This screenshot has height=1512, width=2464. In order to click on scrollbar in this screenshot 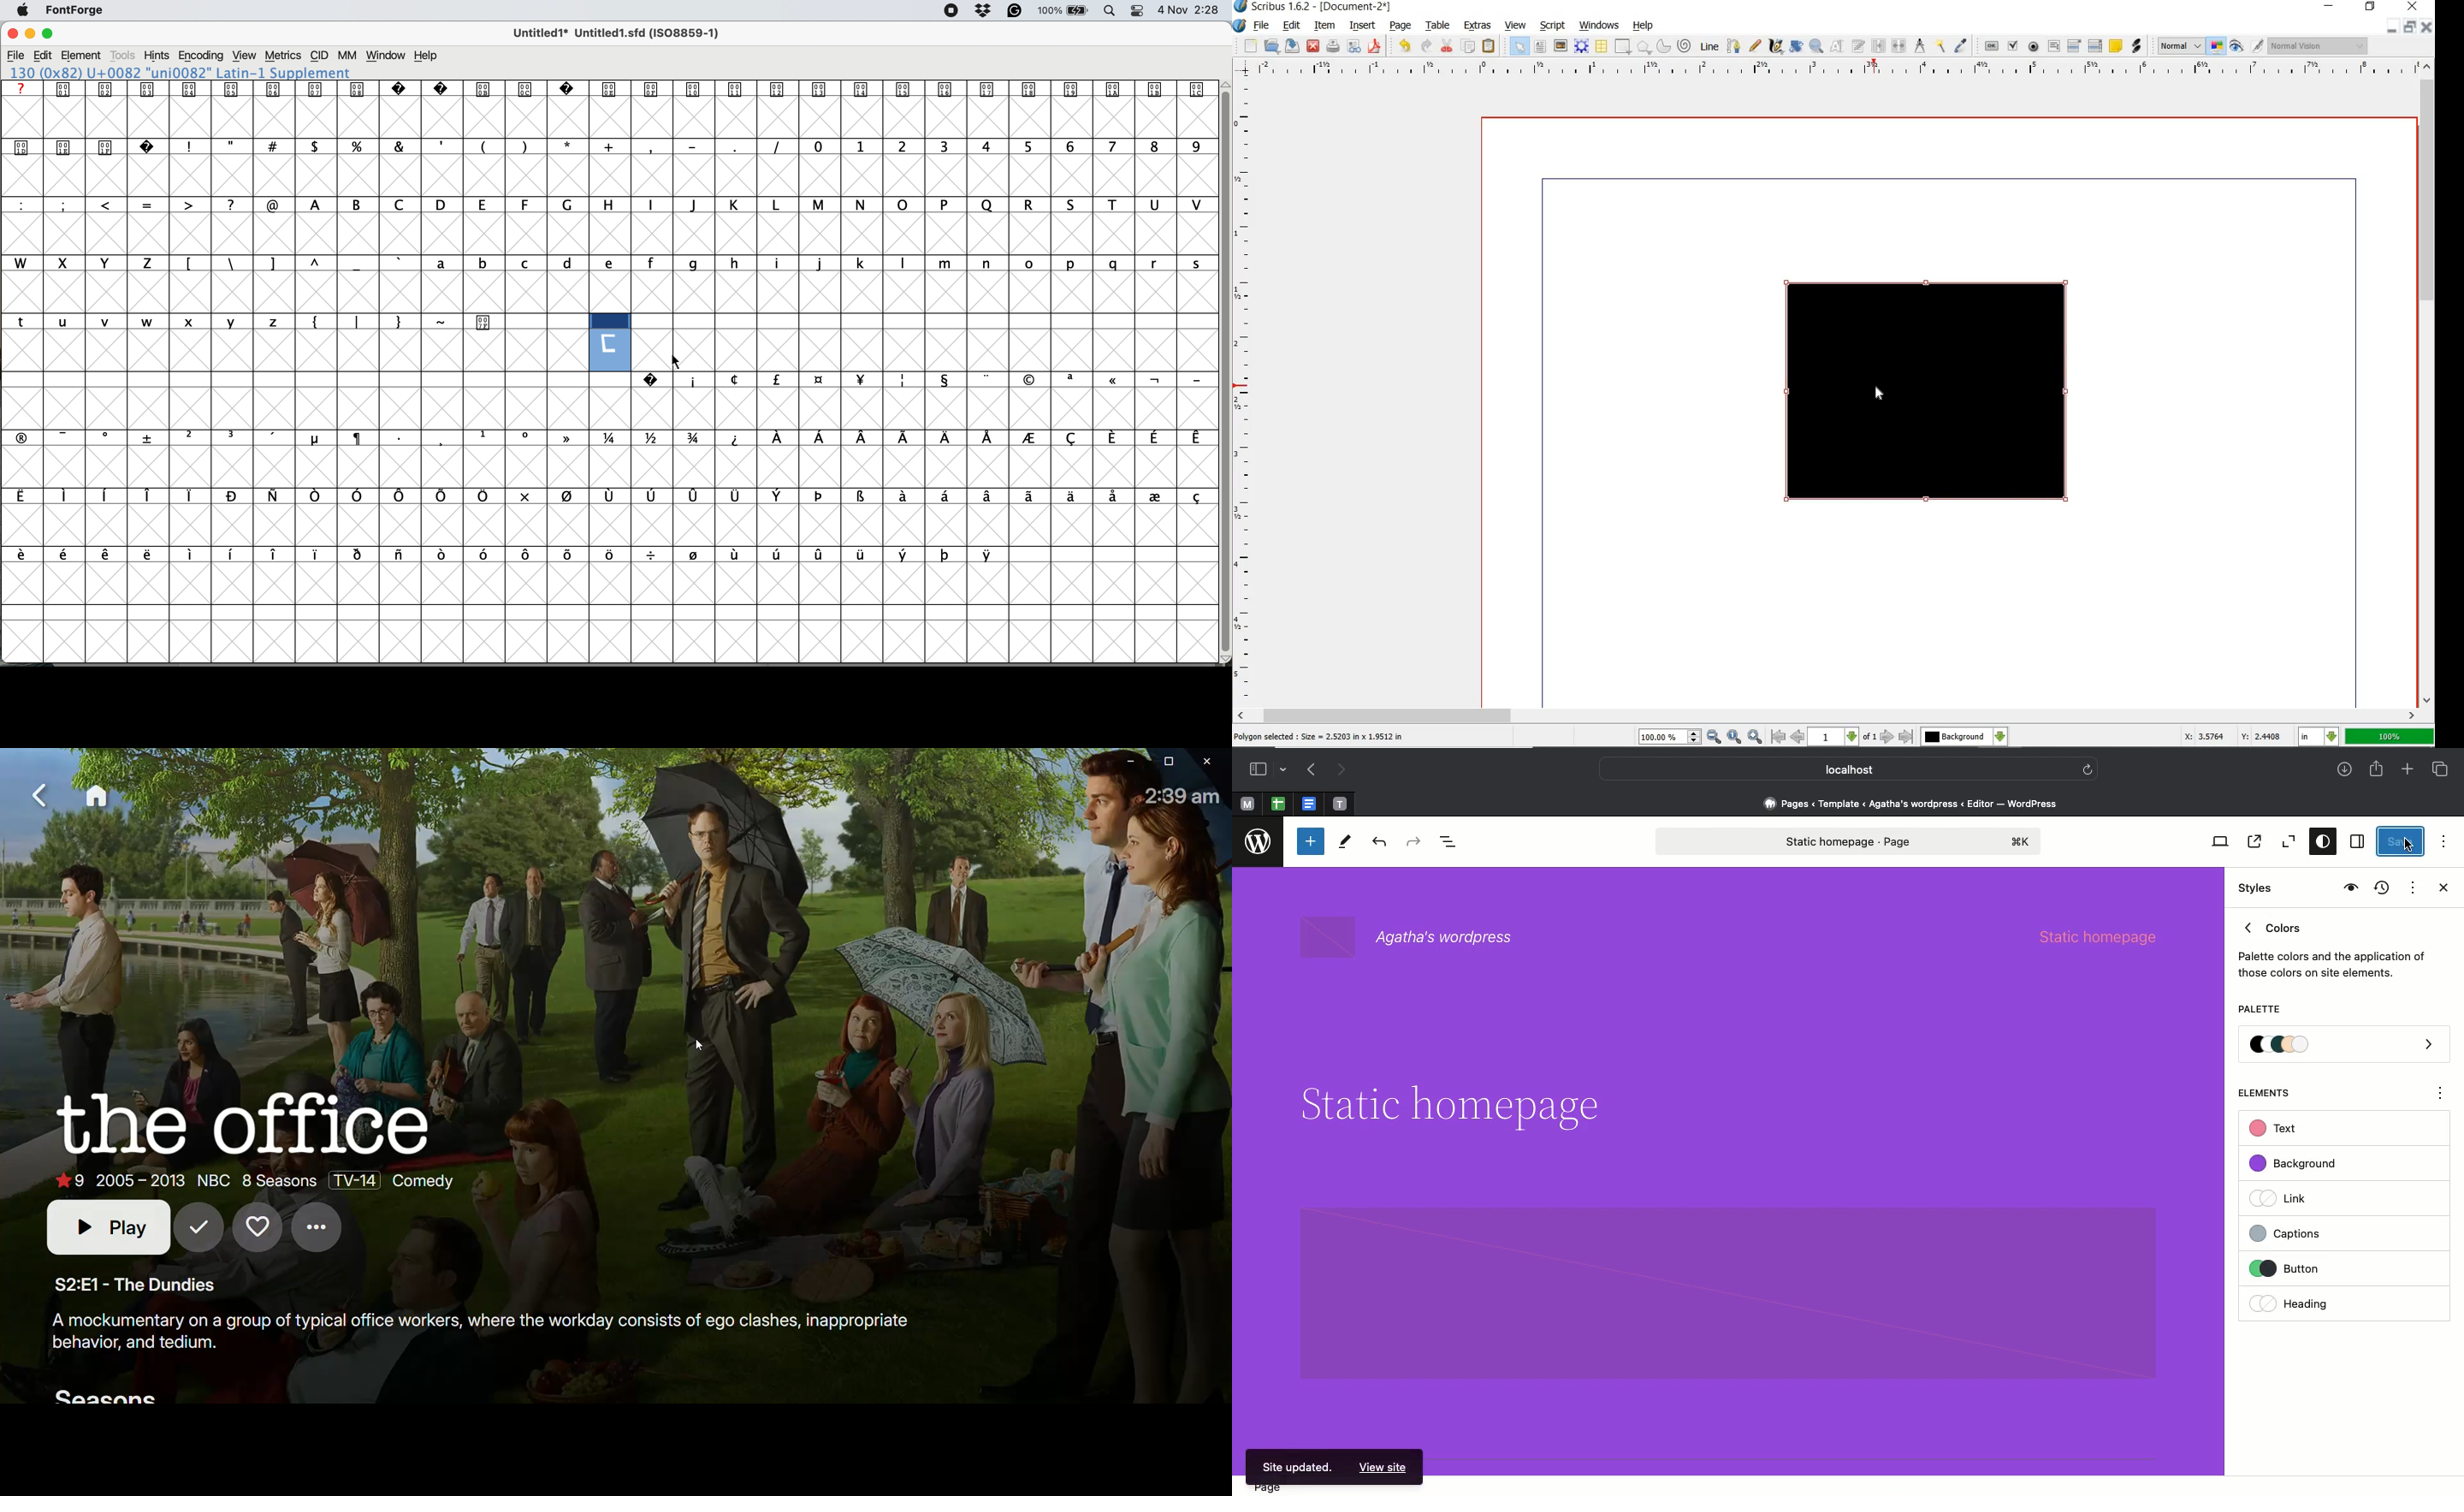, I will do `click(1827, 716)`.